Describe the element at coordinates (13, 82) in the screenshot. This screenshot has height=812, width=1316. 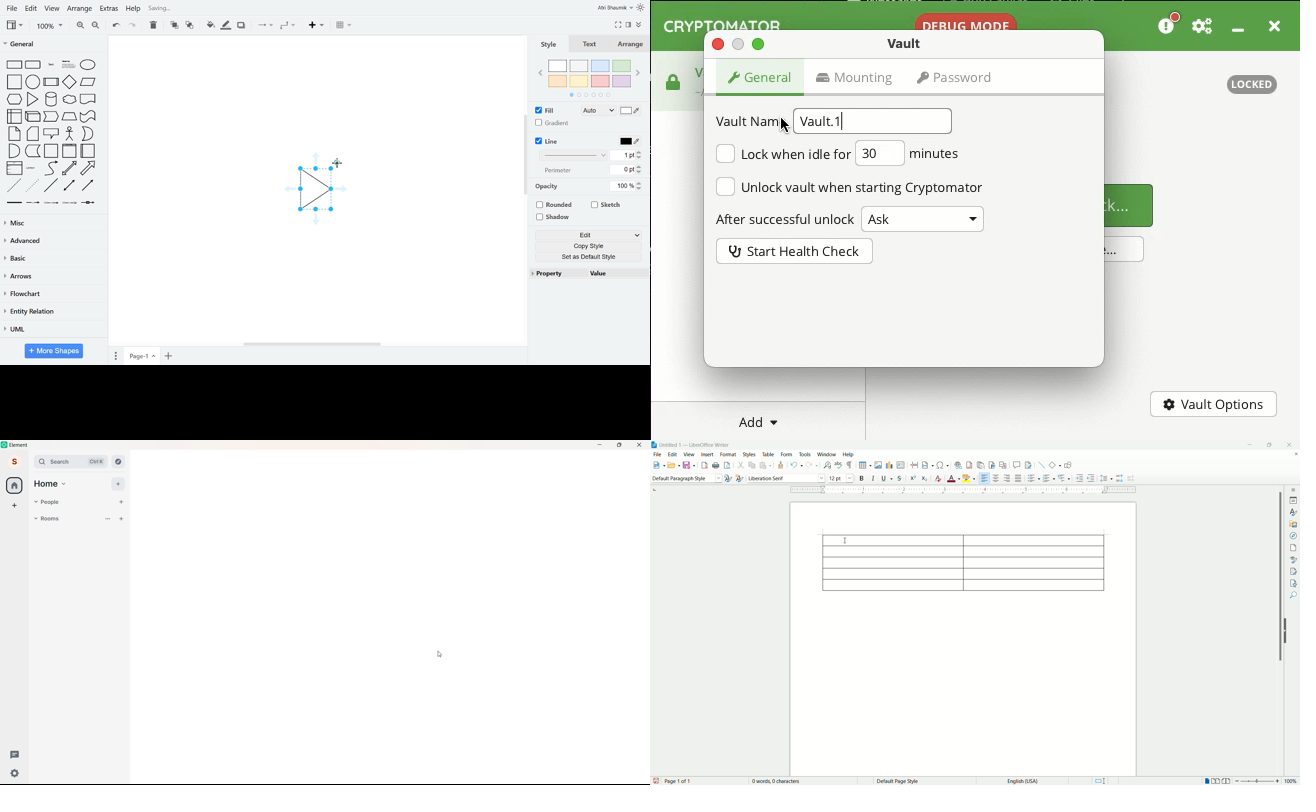
I see `square` at that location.